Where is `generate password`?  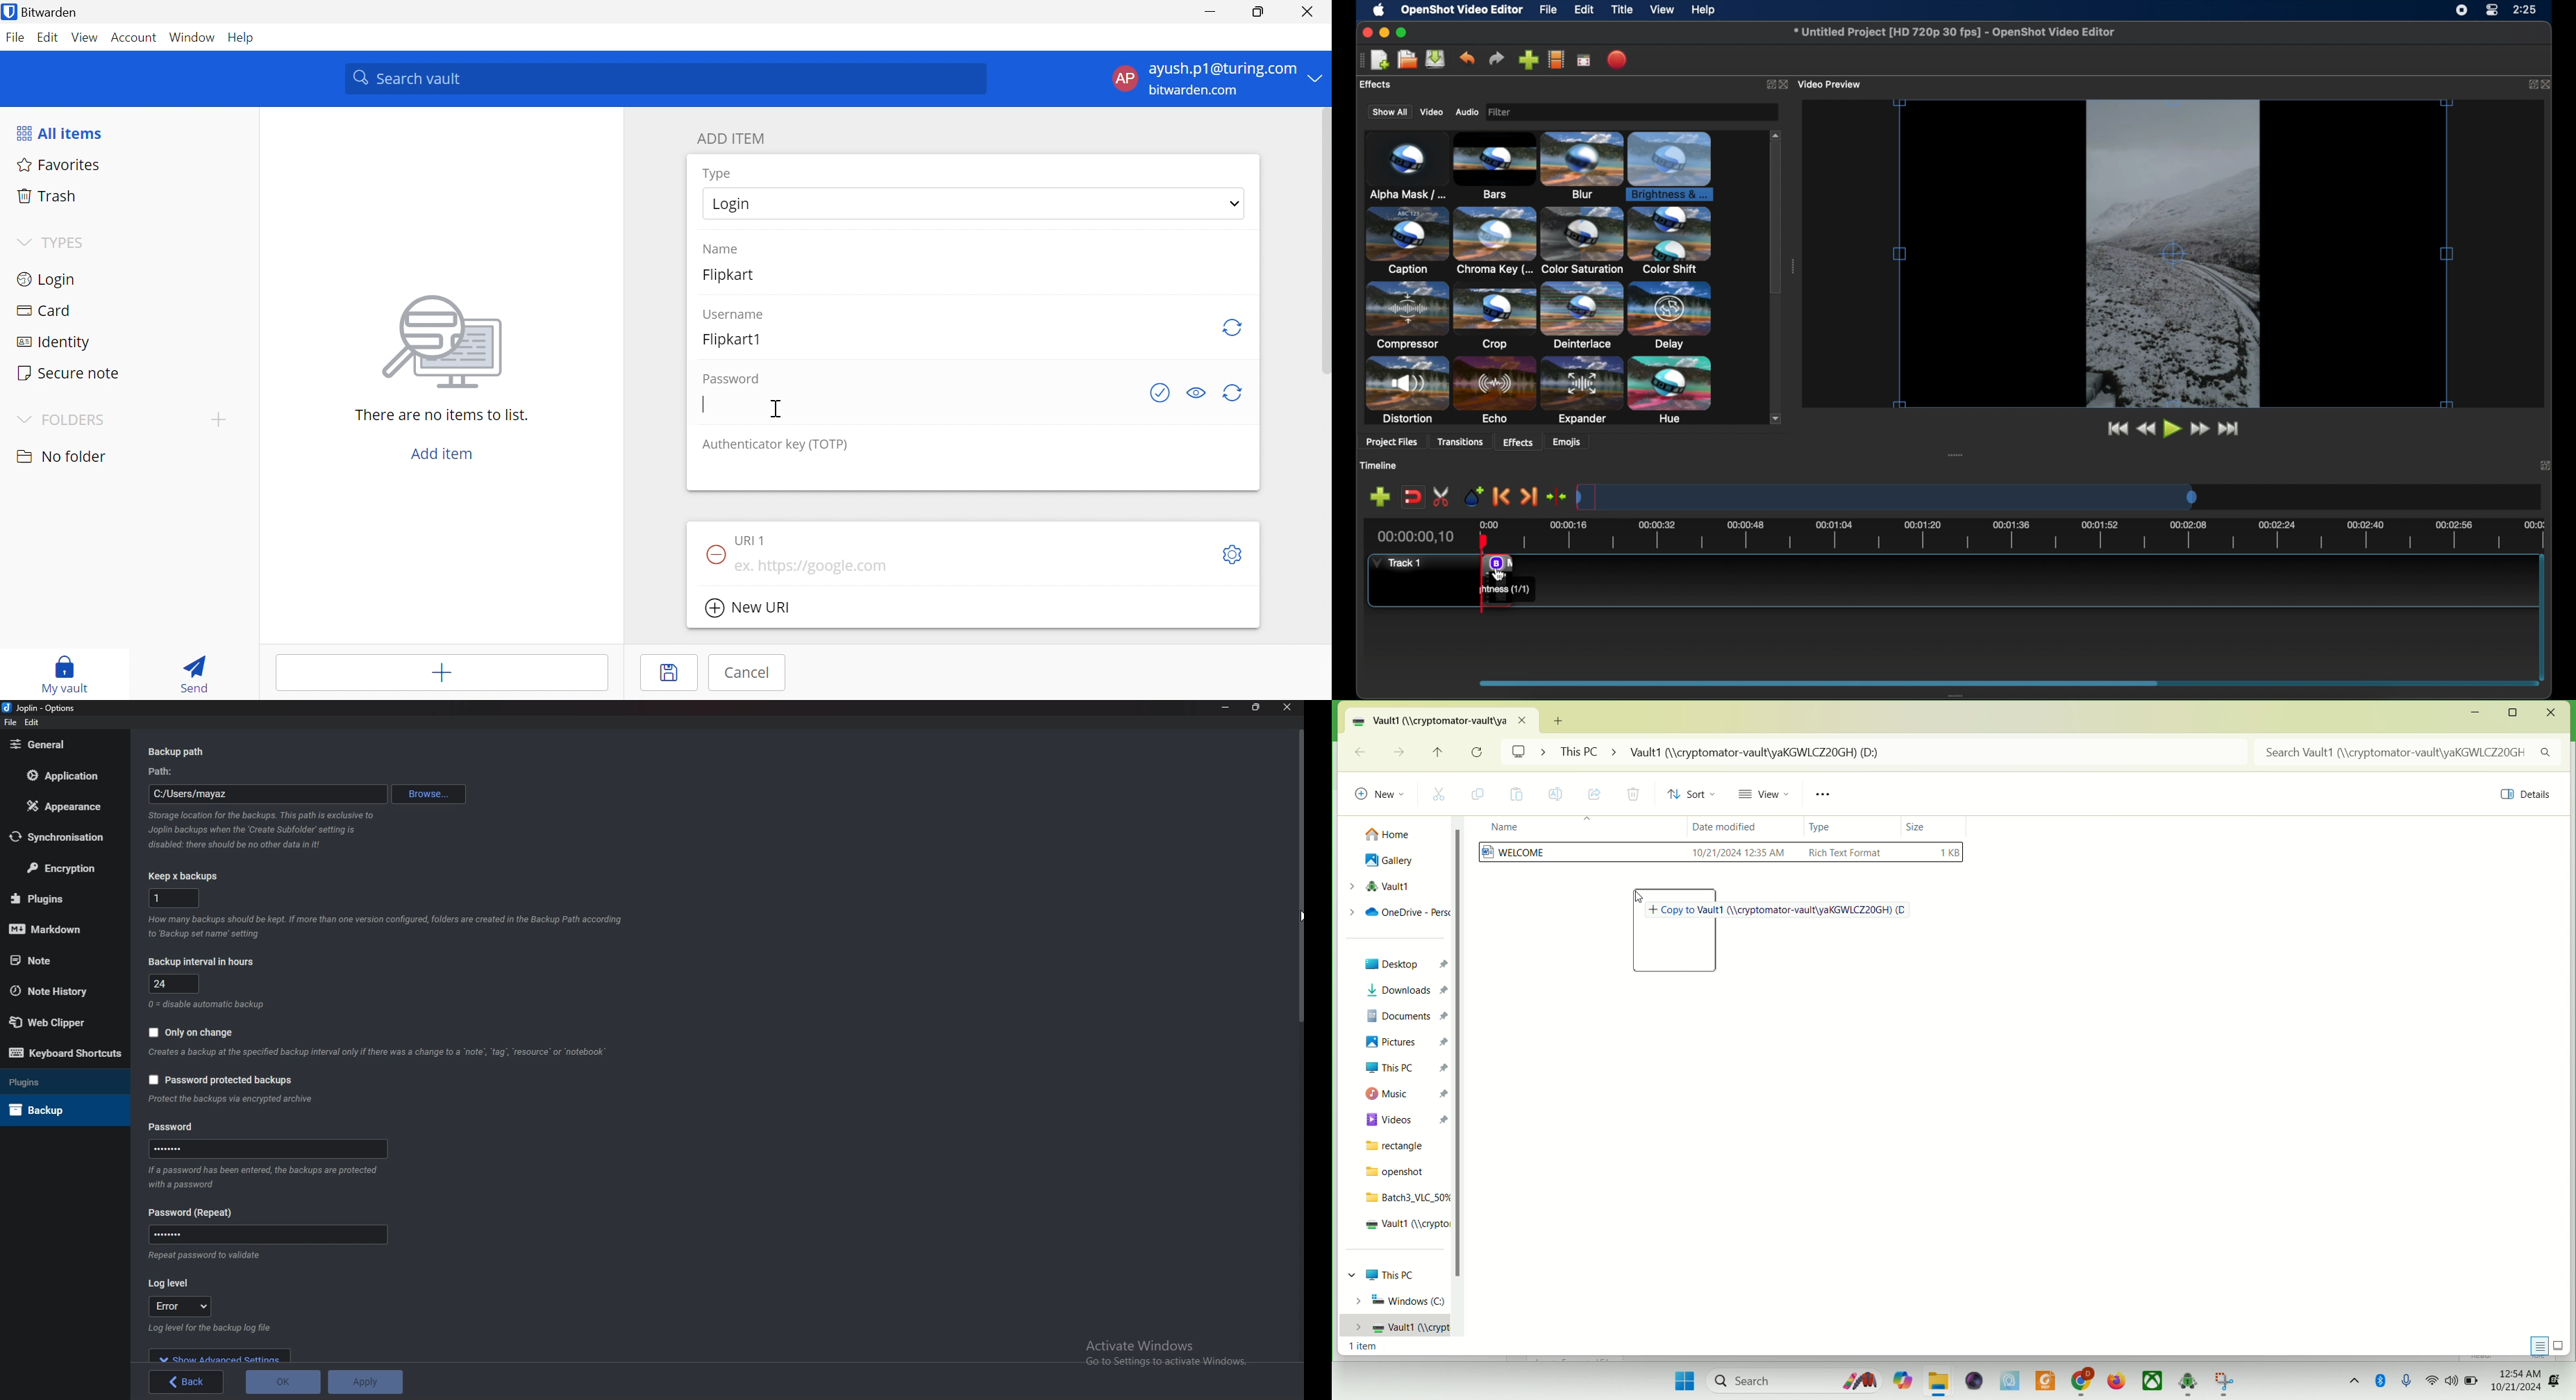
generate password is located at coordinates (1233, 394).